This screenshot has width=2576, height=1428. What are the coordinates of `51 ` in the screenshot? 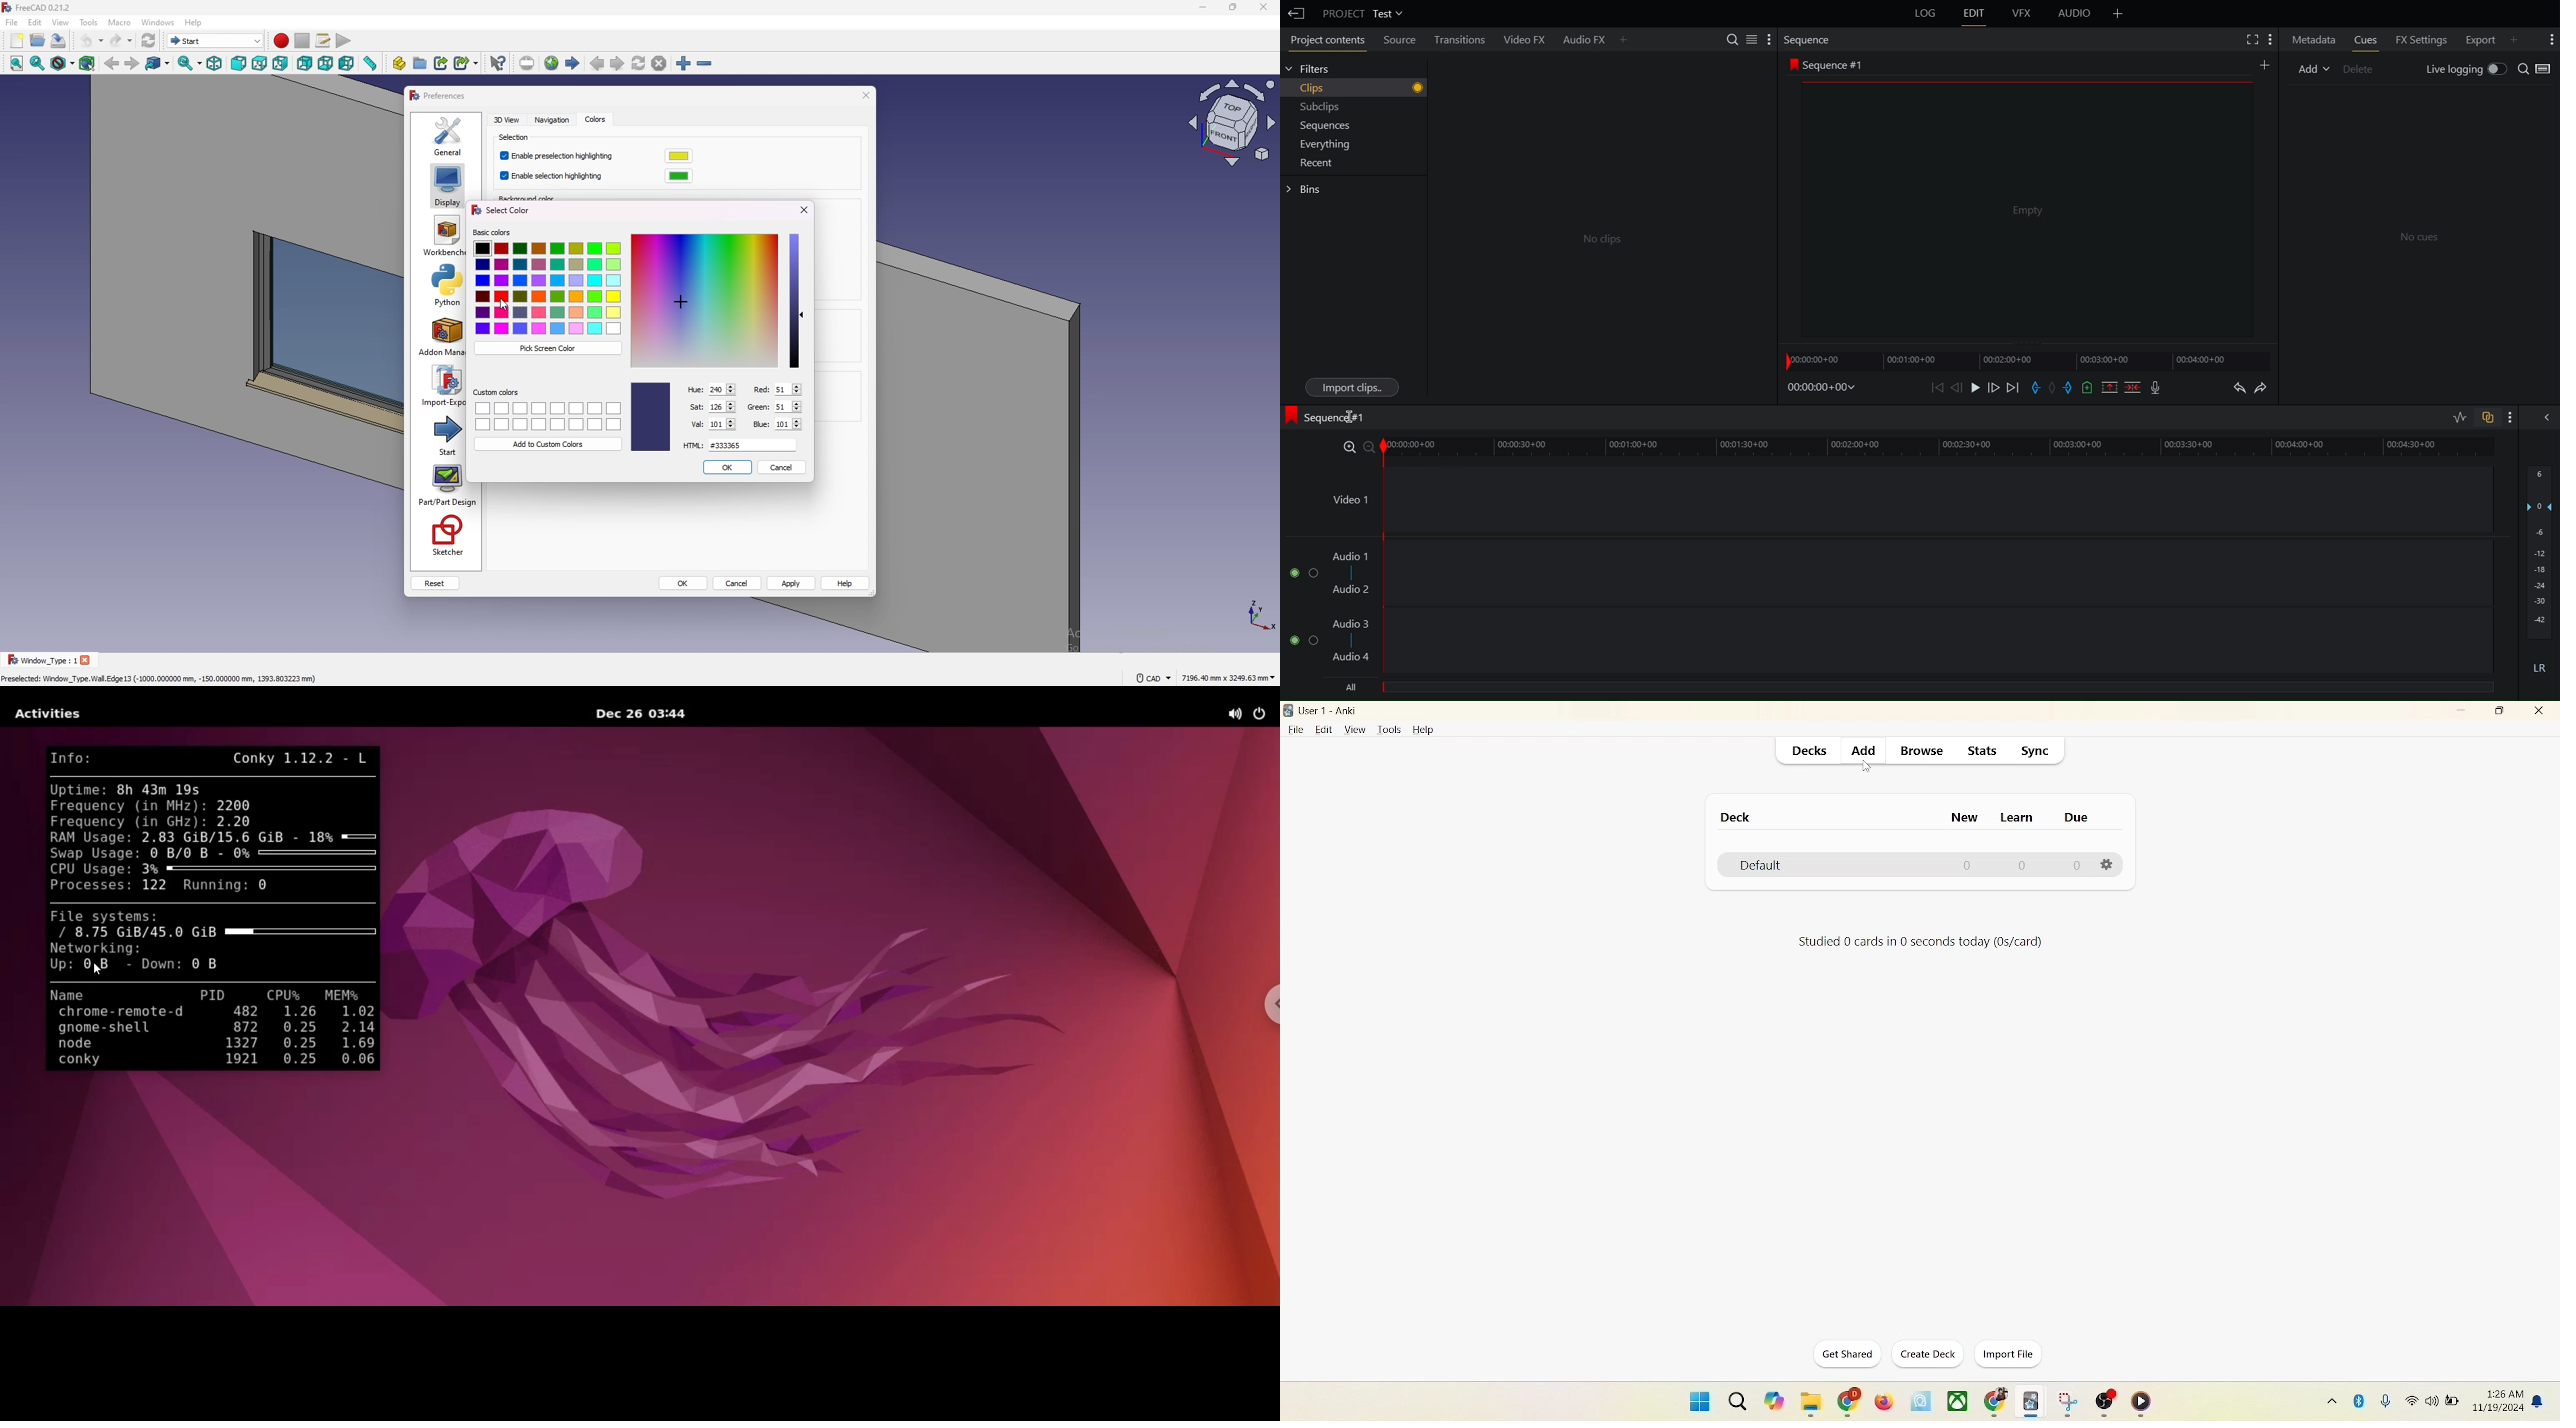 It's located at (787, 389).